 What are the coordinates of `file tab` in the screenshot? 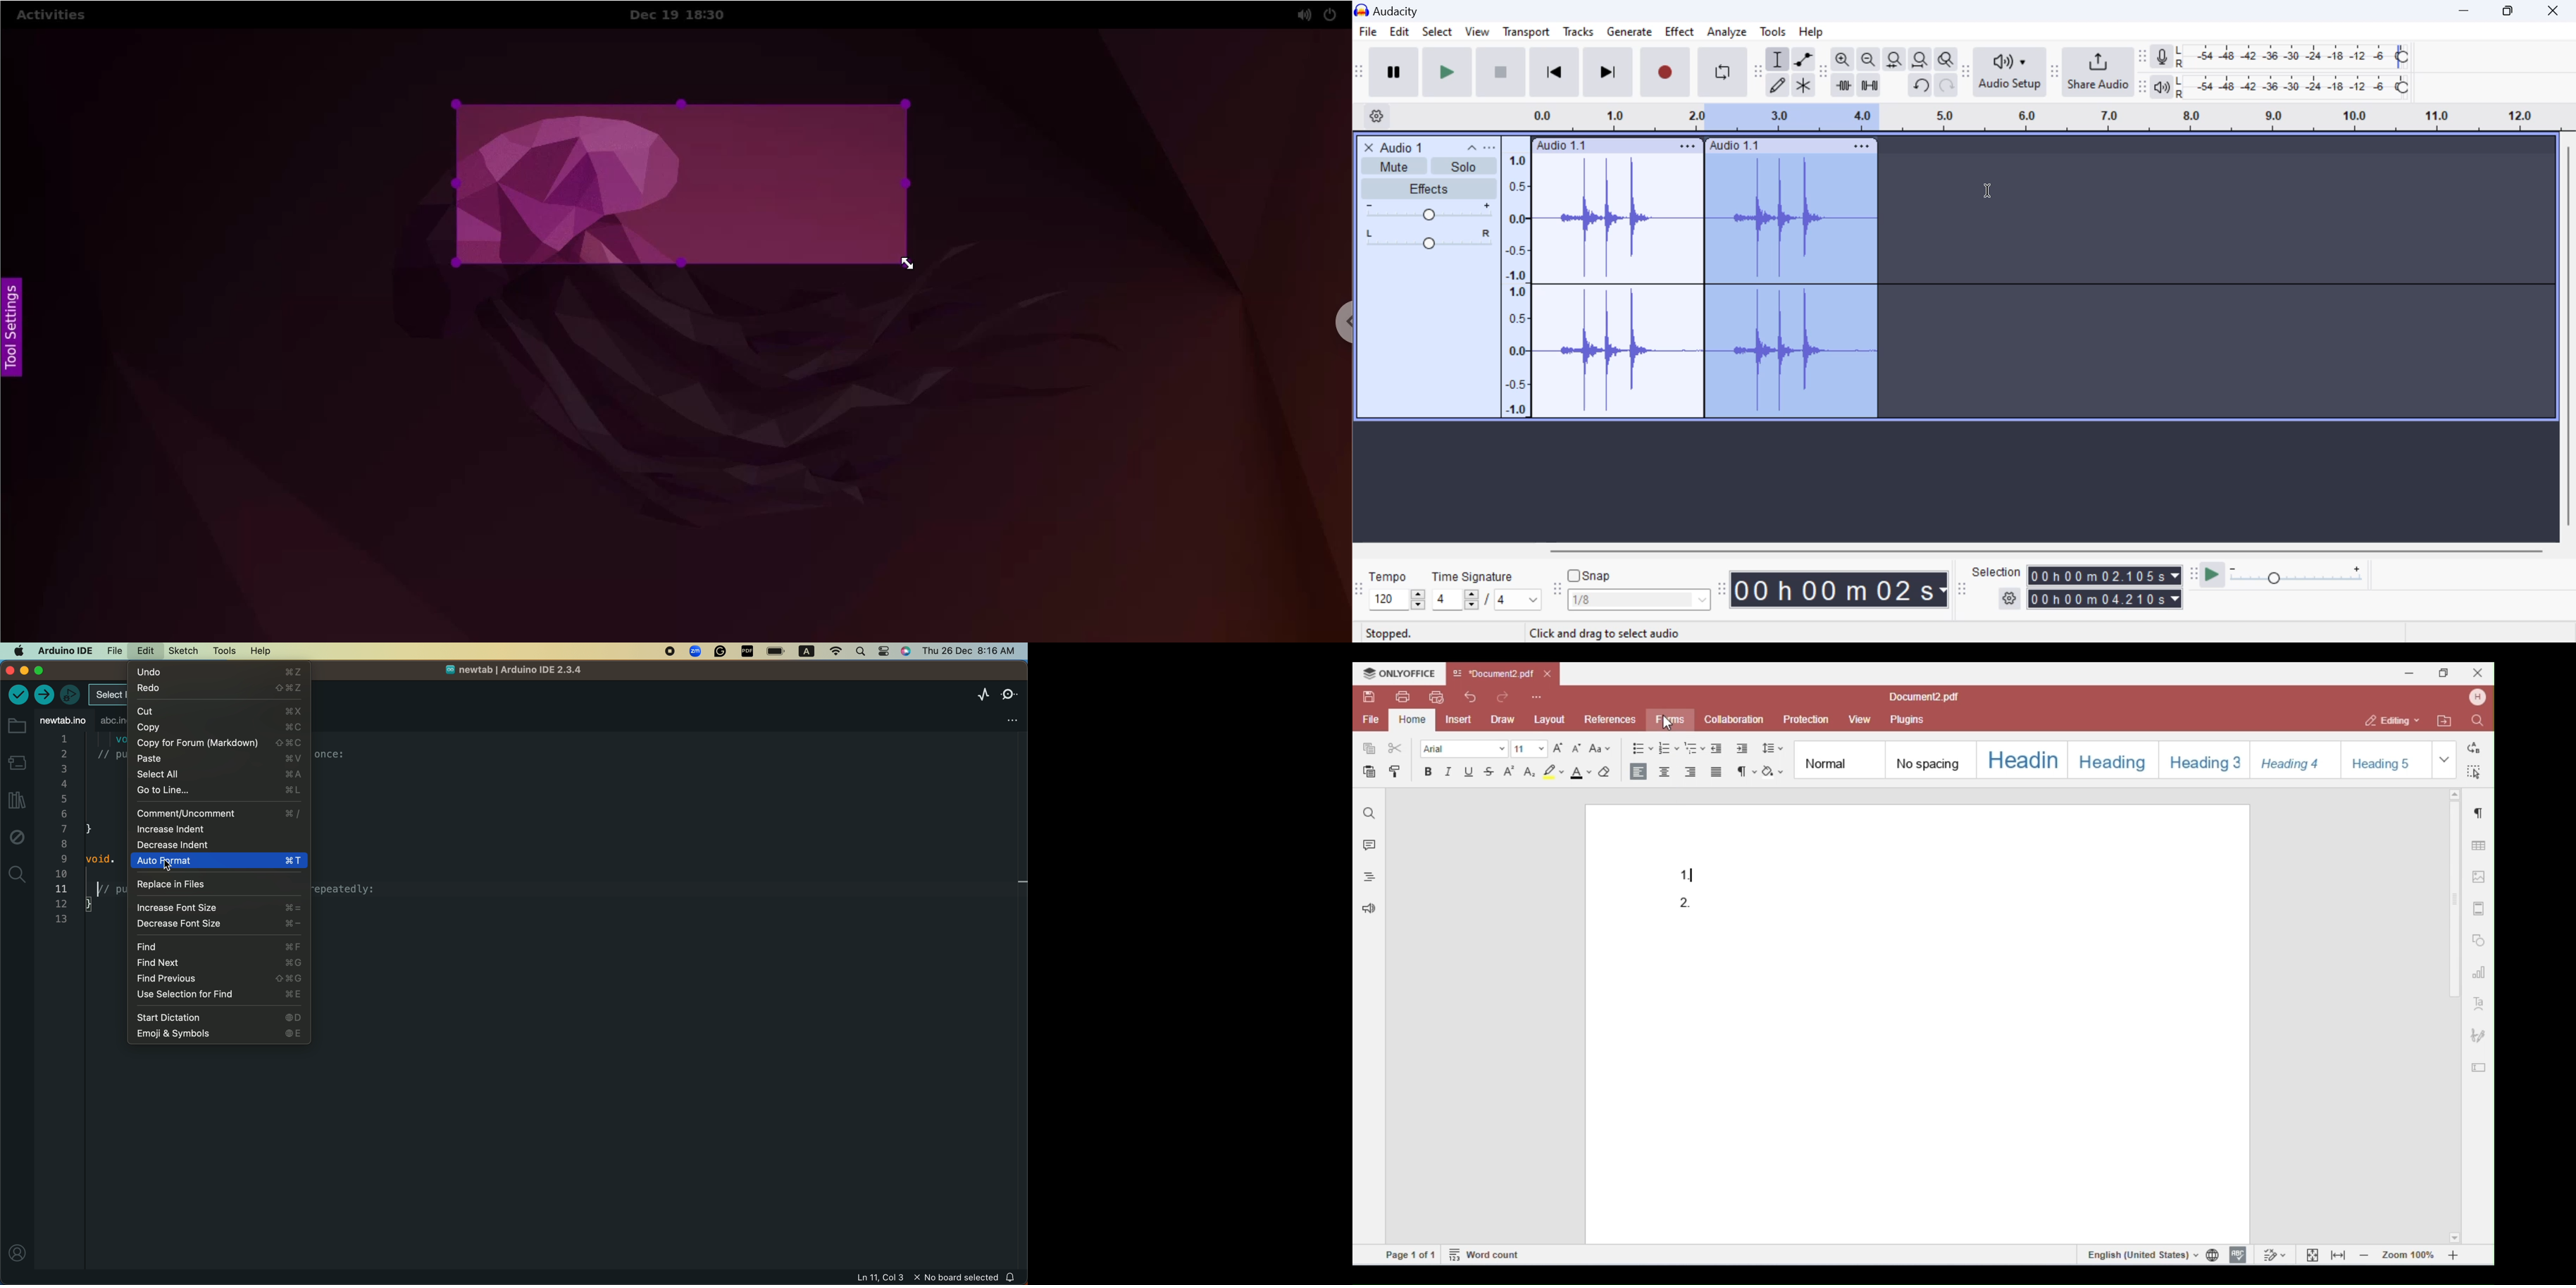 It's located at (62, 721).